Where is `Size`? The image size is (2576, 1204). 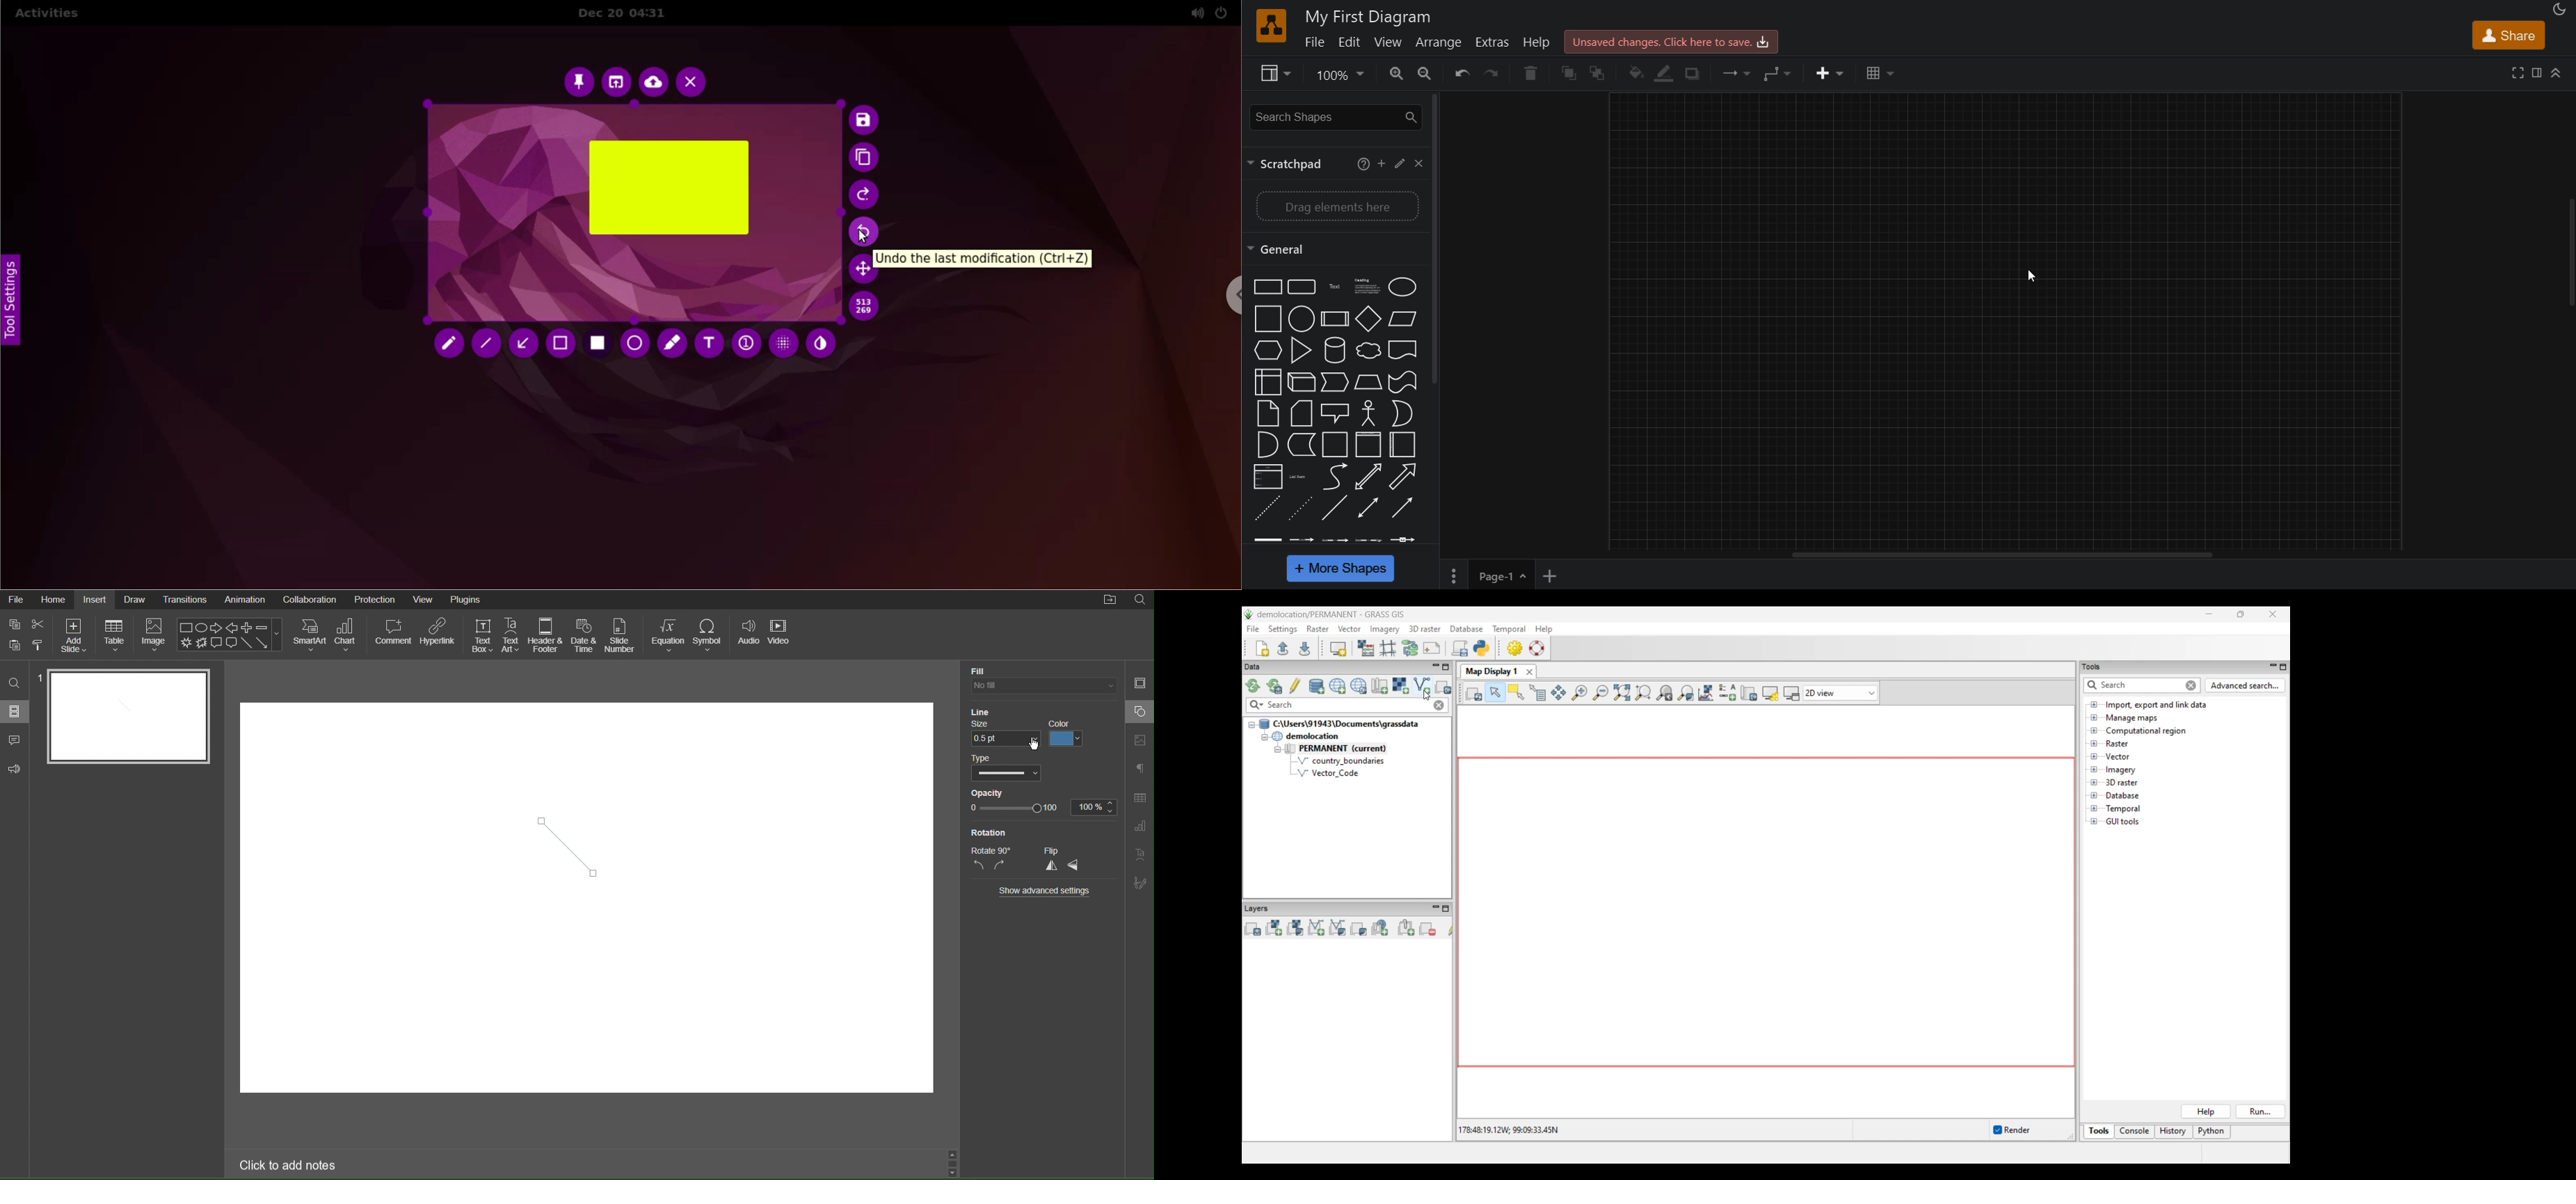 Size is located at coordinates (985, 724).